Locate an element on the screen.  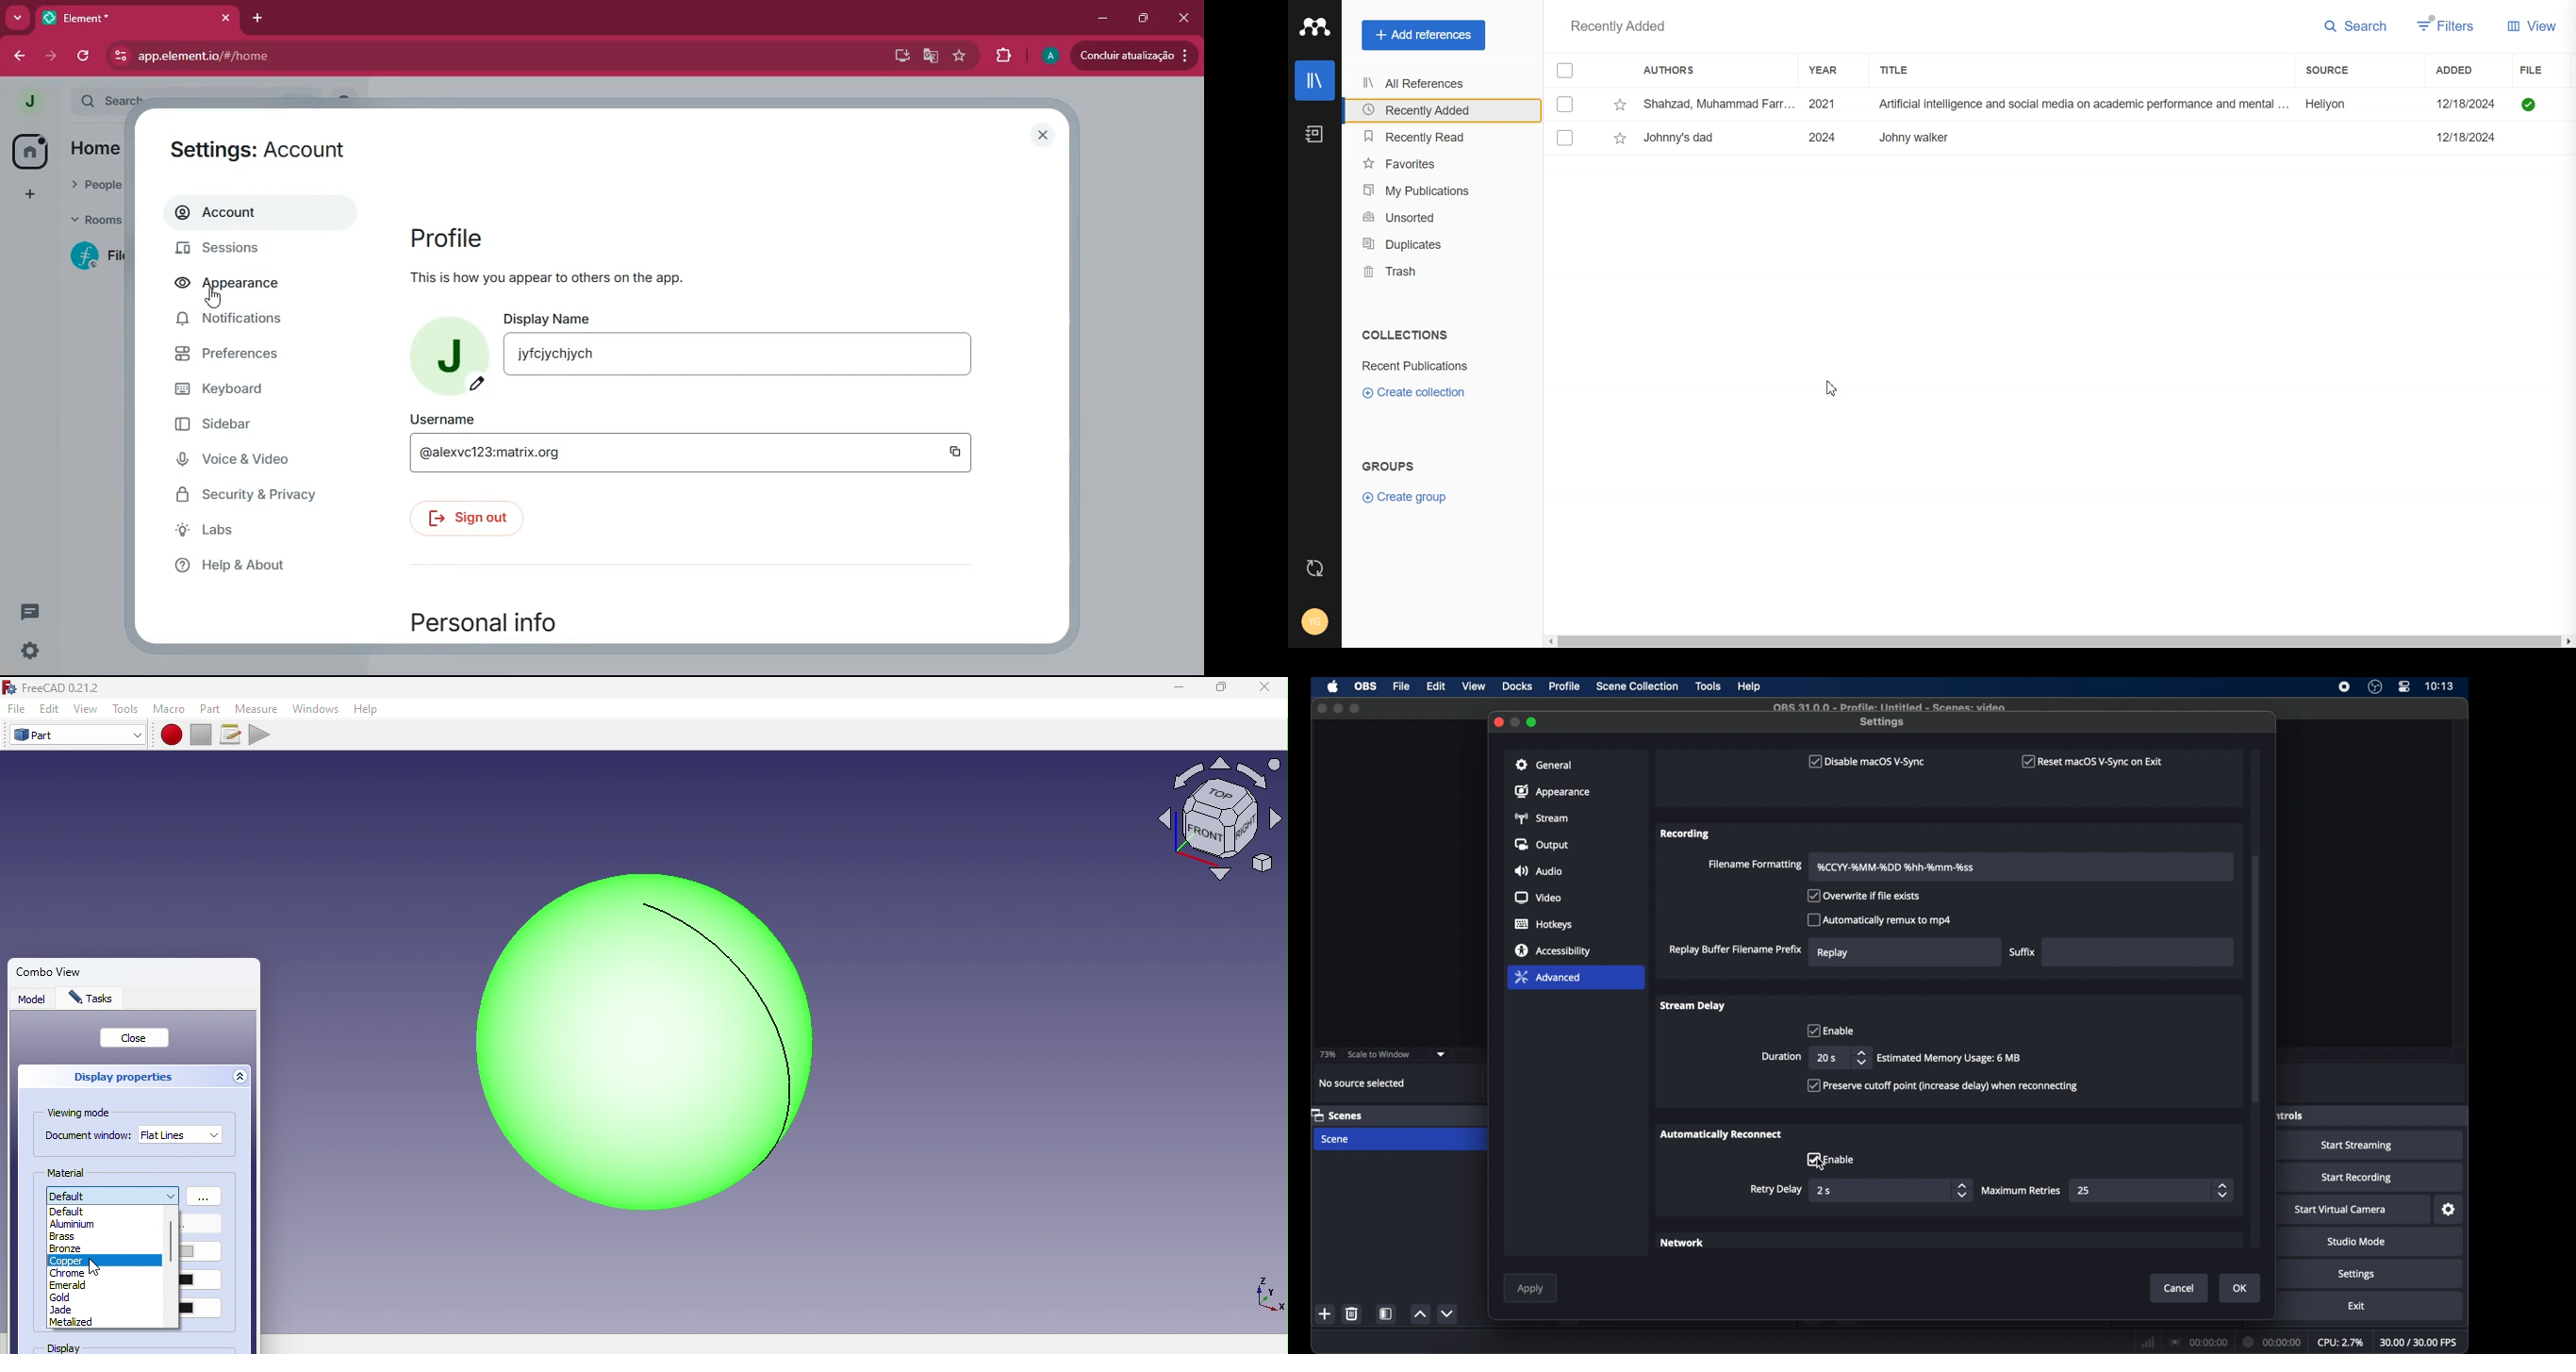
obs is located at coordinates (1367, 686).